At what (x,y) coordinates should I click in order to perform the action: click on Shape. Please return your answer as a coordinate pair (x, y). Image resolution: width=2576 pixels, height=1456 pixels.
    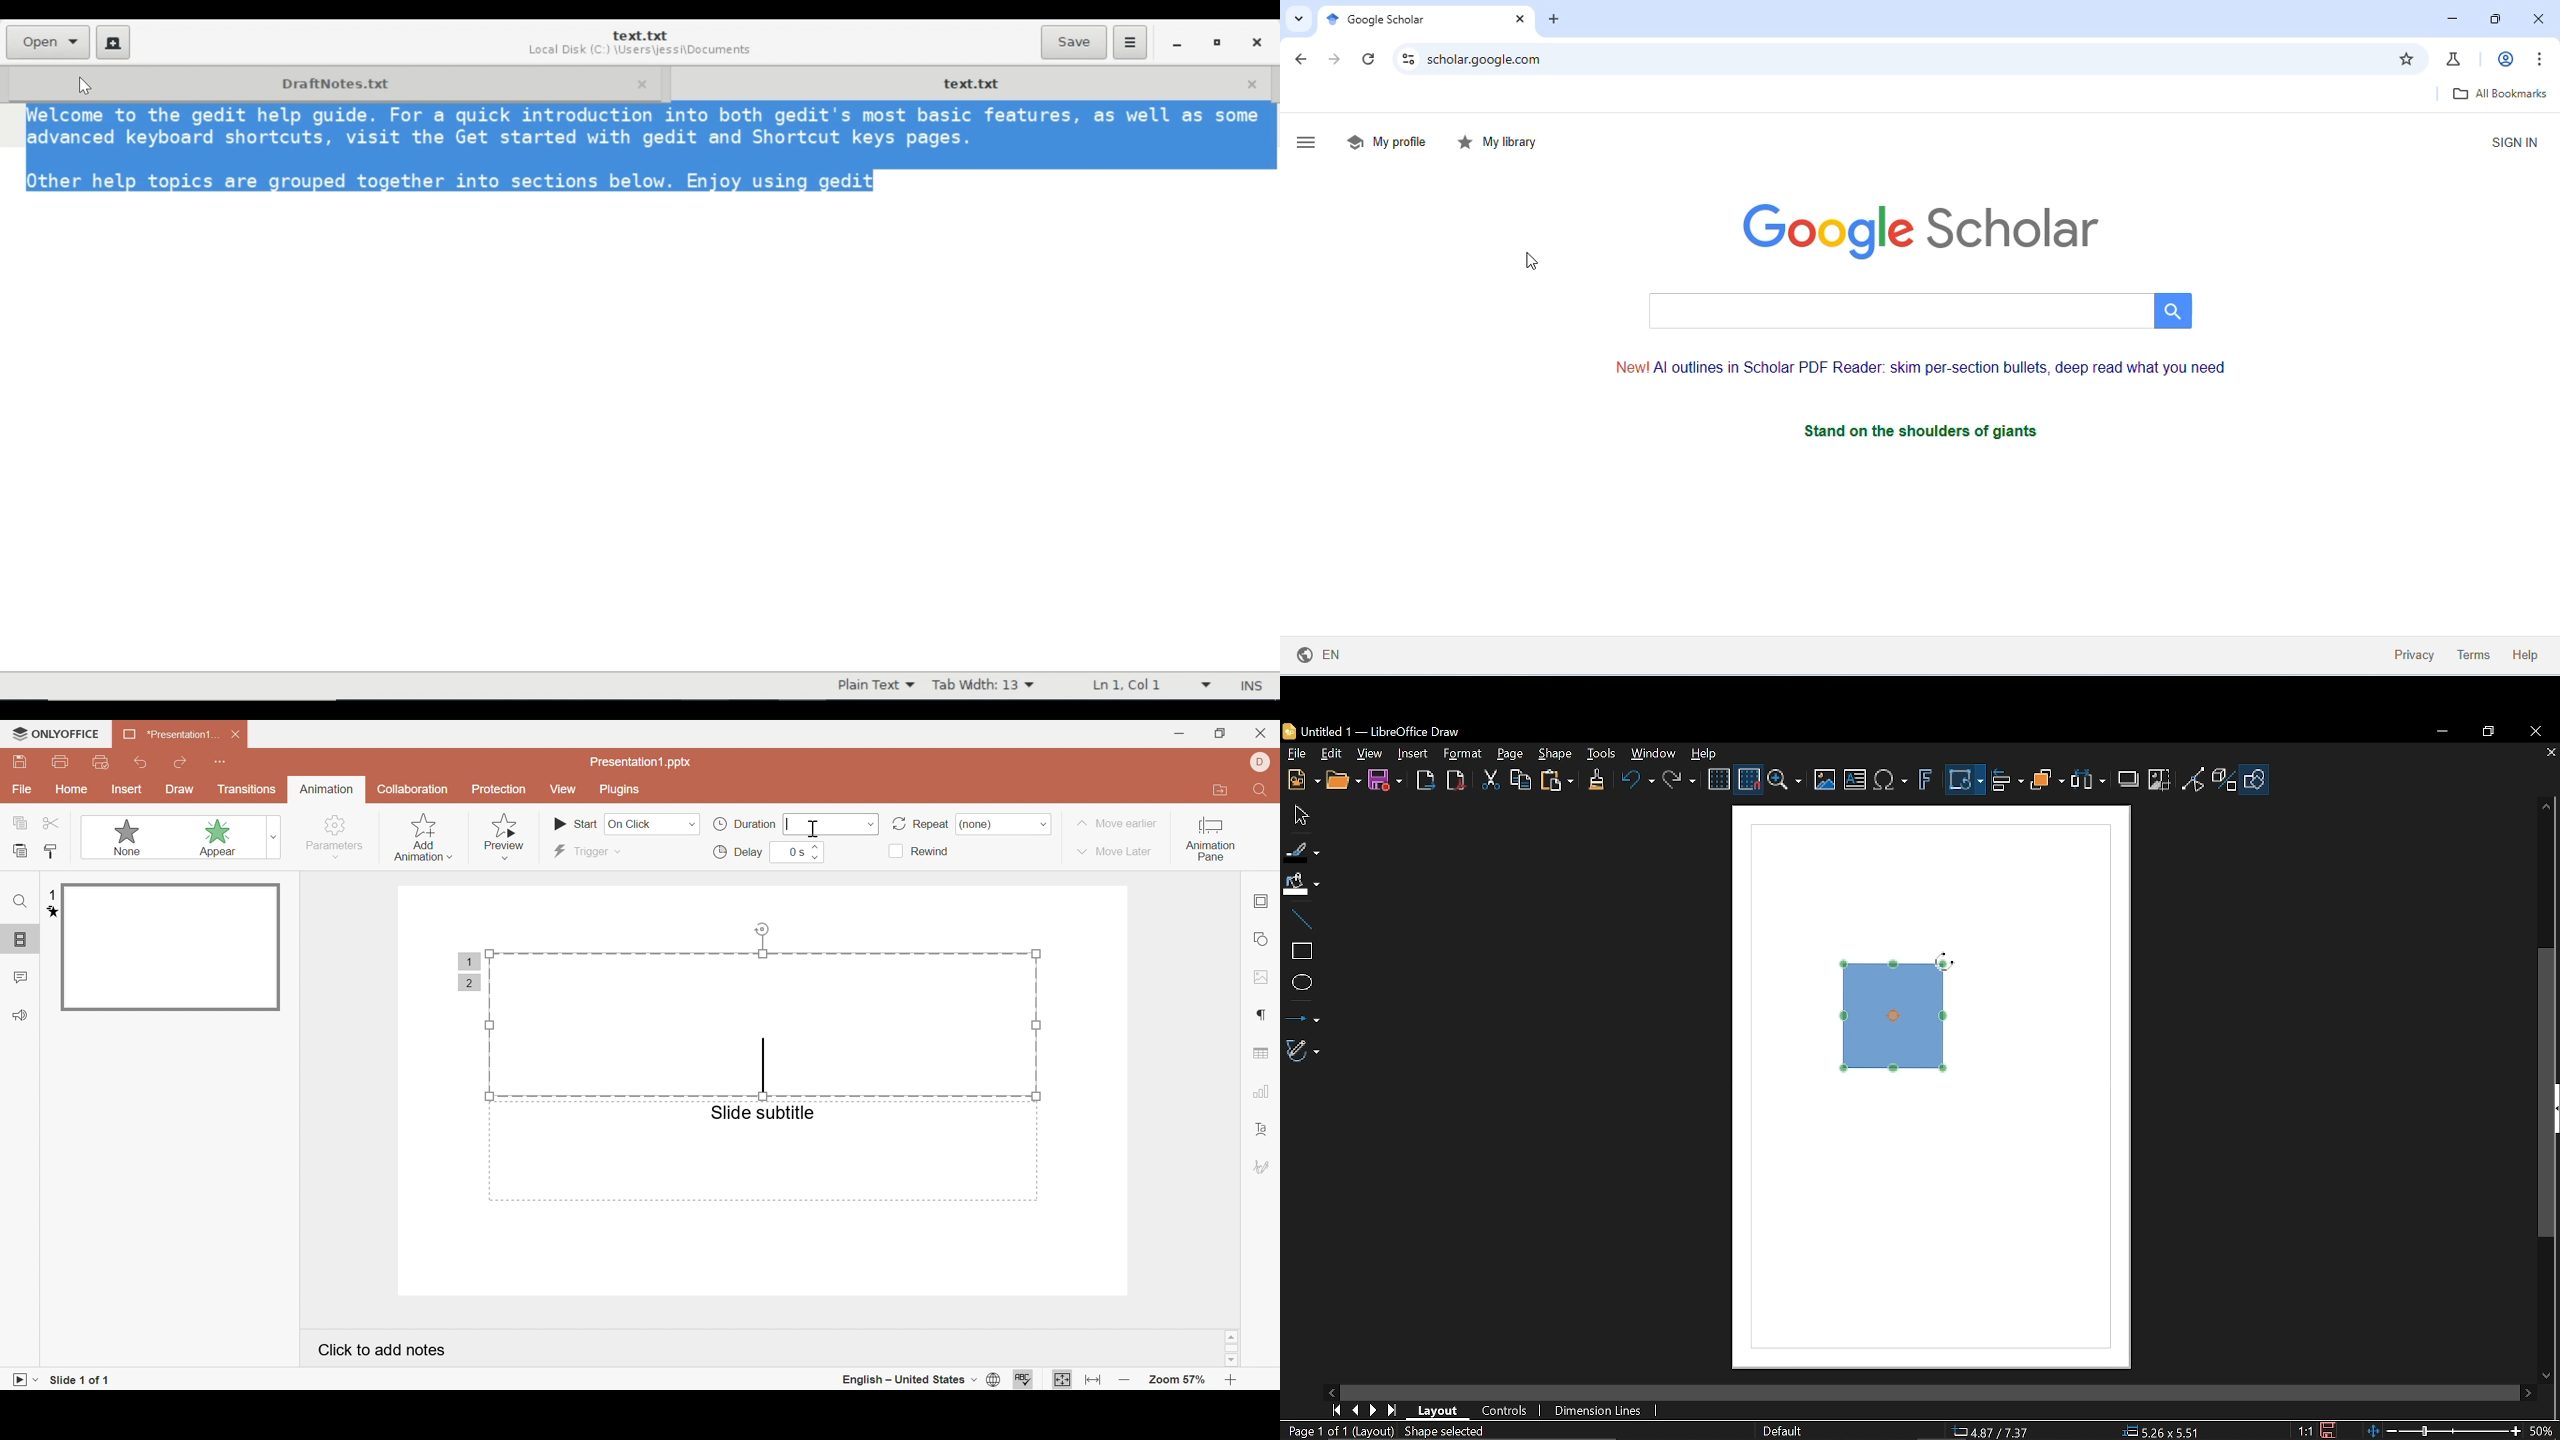
    Looking at the image, I should click on (1554, 754).